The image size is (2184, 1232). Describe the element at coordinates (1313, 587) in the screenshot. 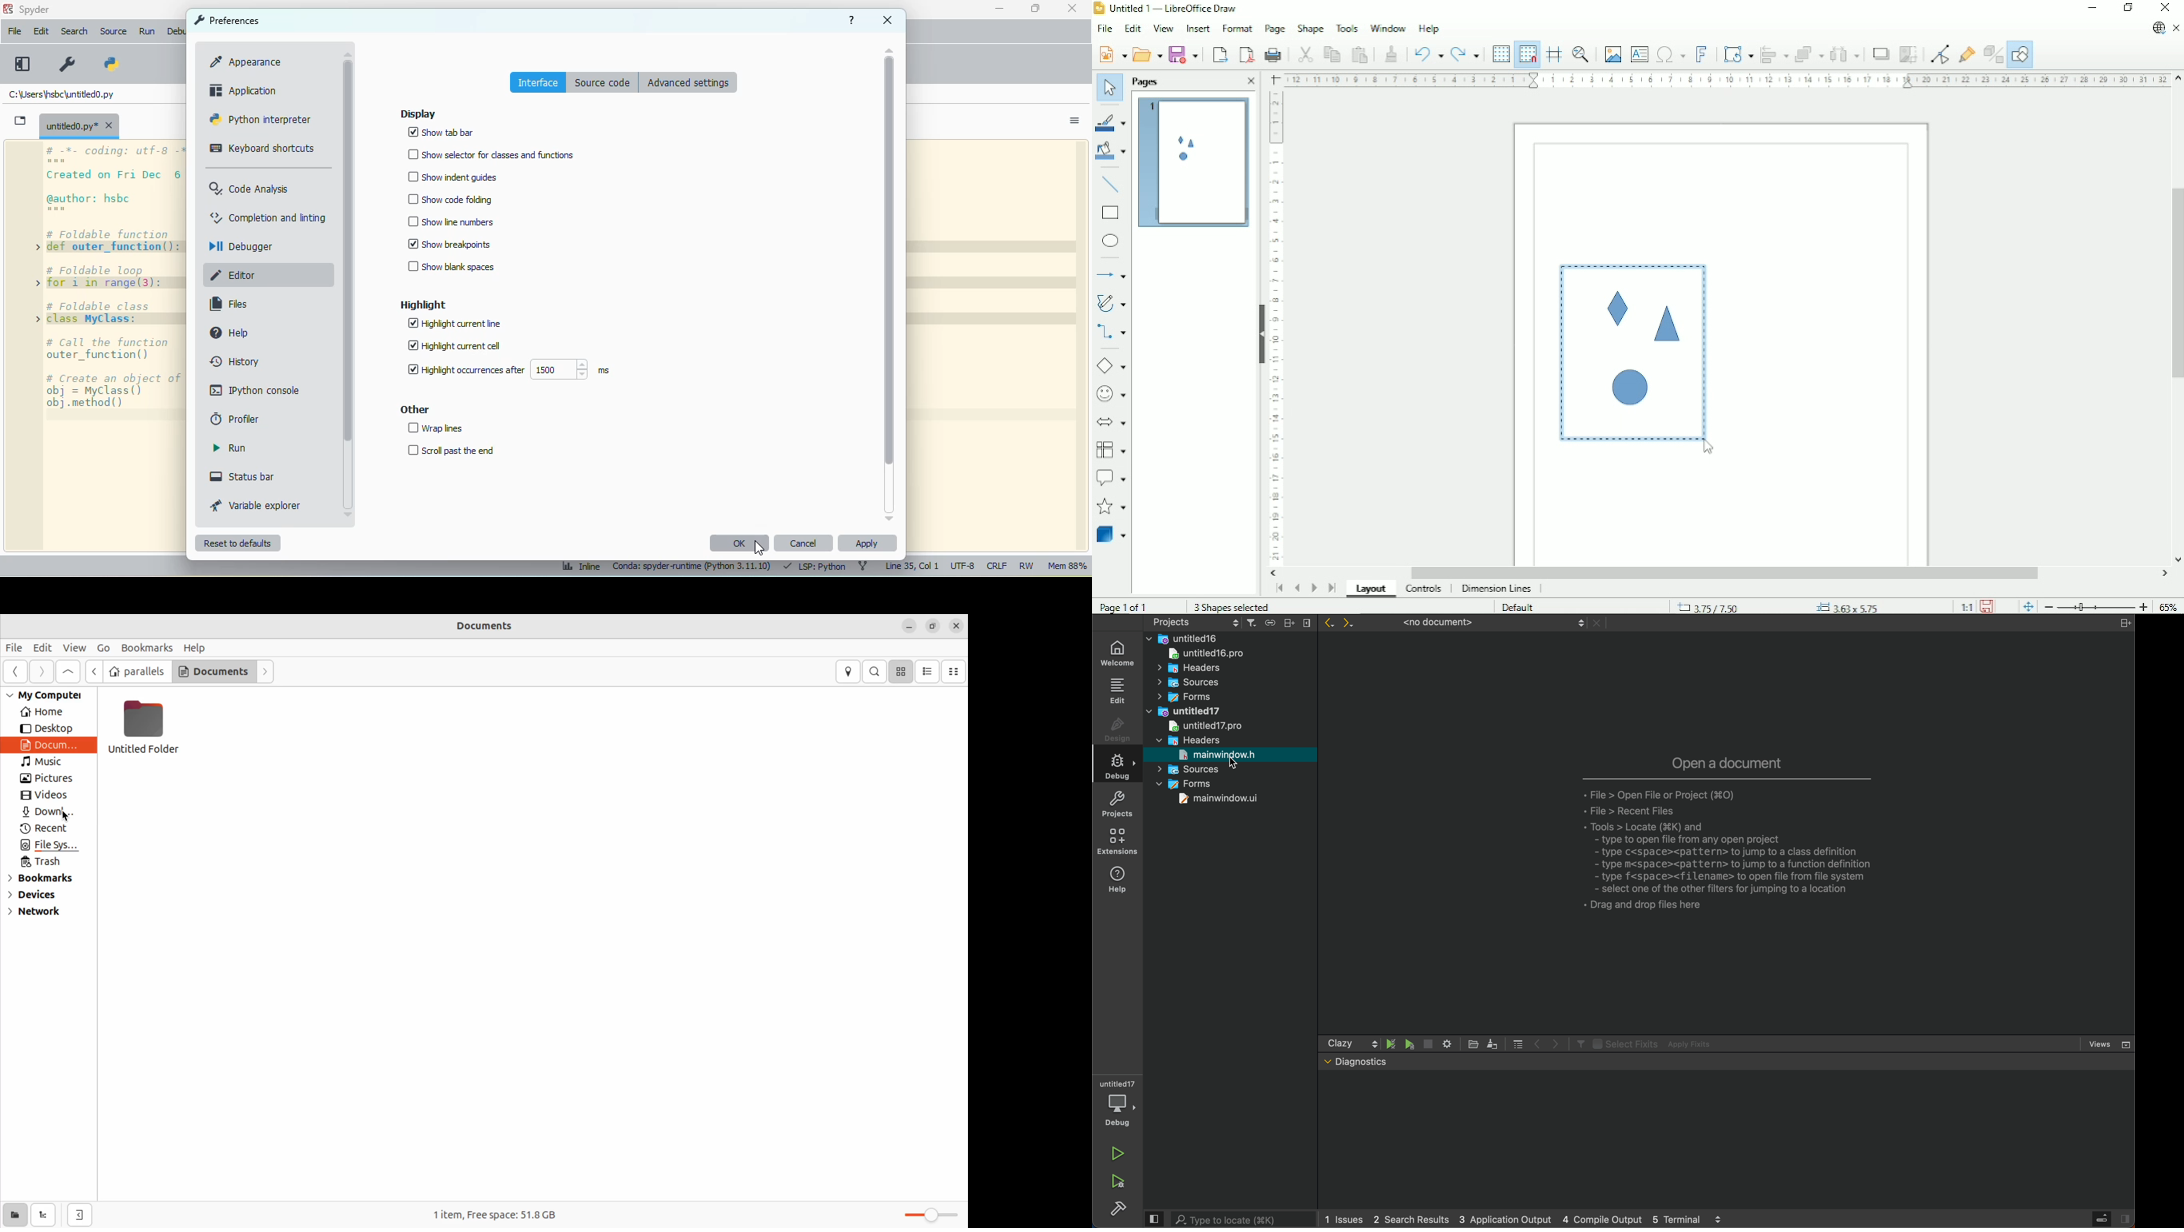

I see `Scroll to next page` at that location.